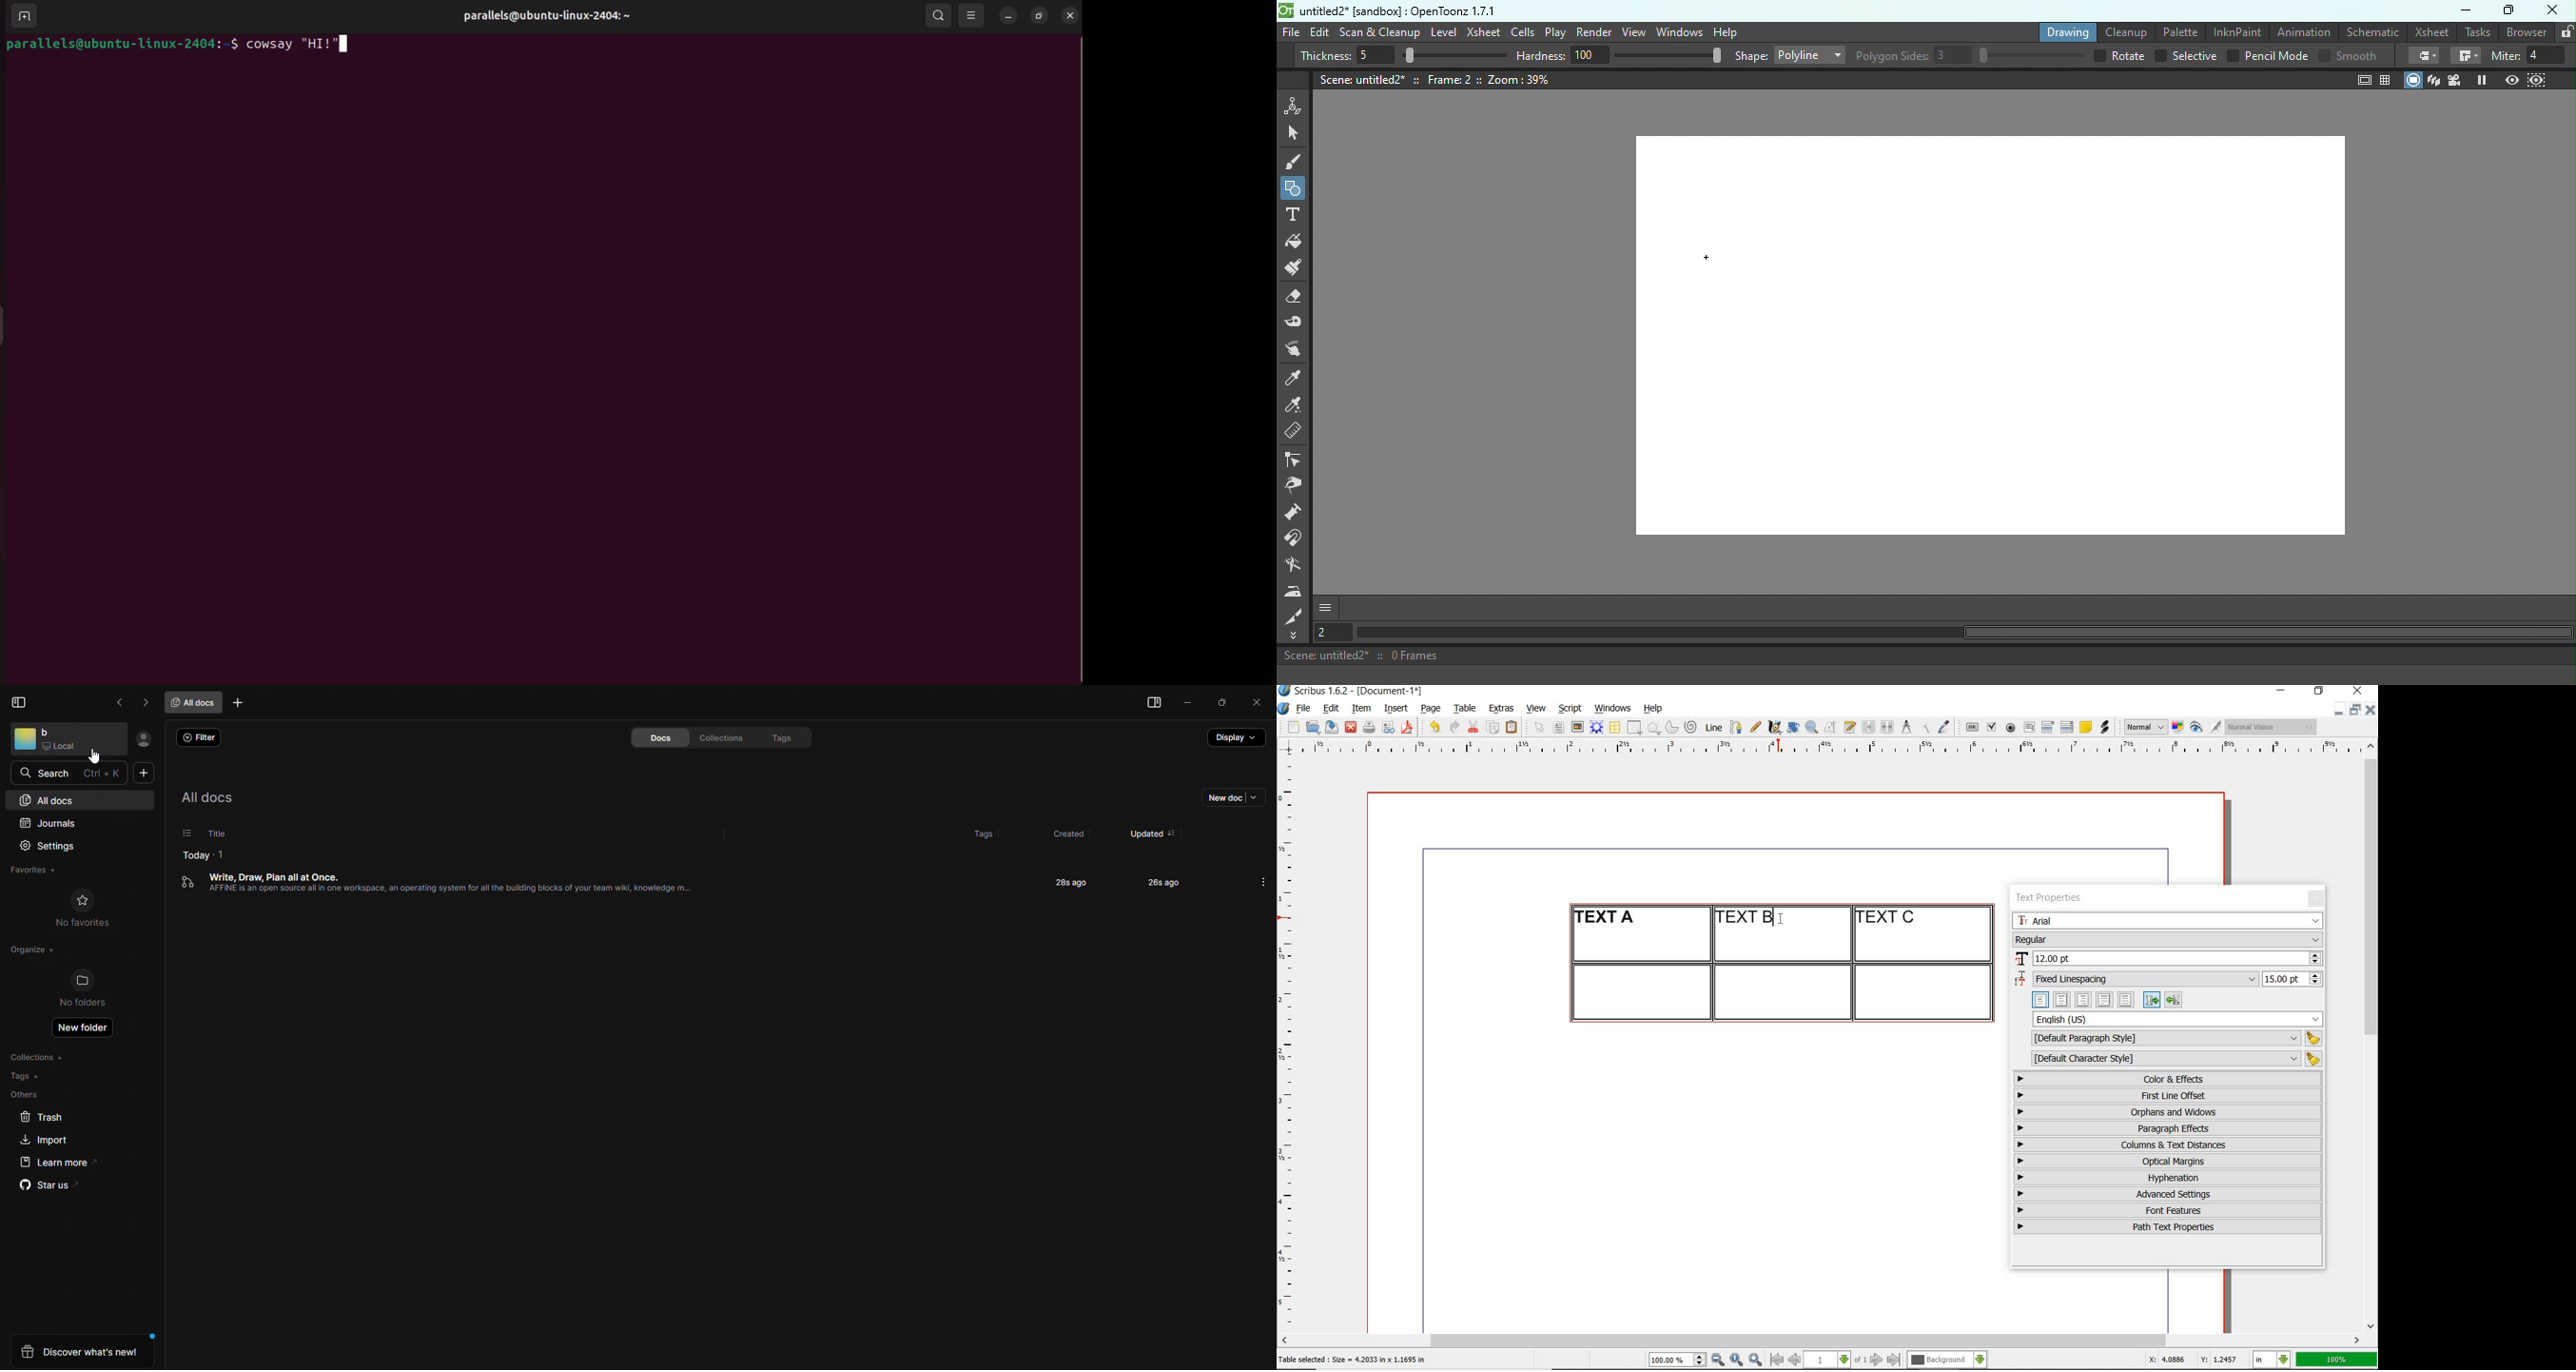 This screenshot has height=1372, width=2576. I want to click on journals, so click(56, 821).